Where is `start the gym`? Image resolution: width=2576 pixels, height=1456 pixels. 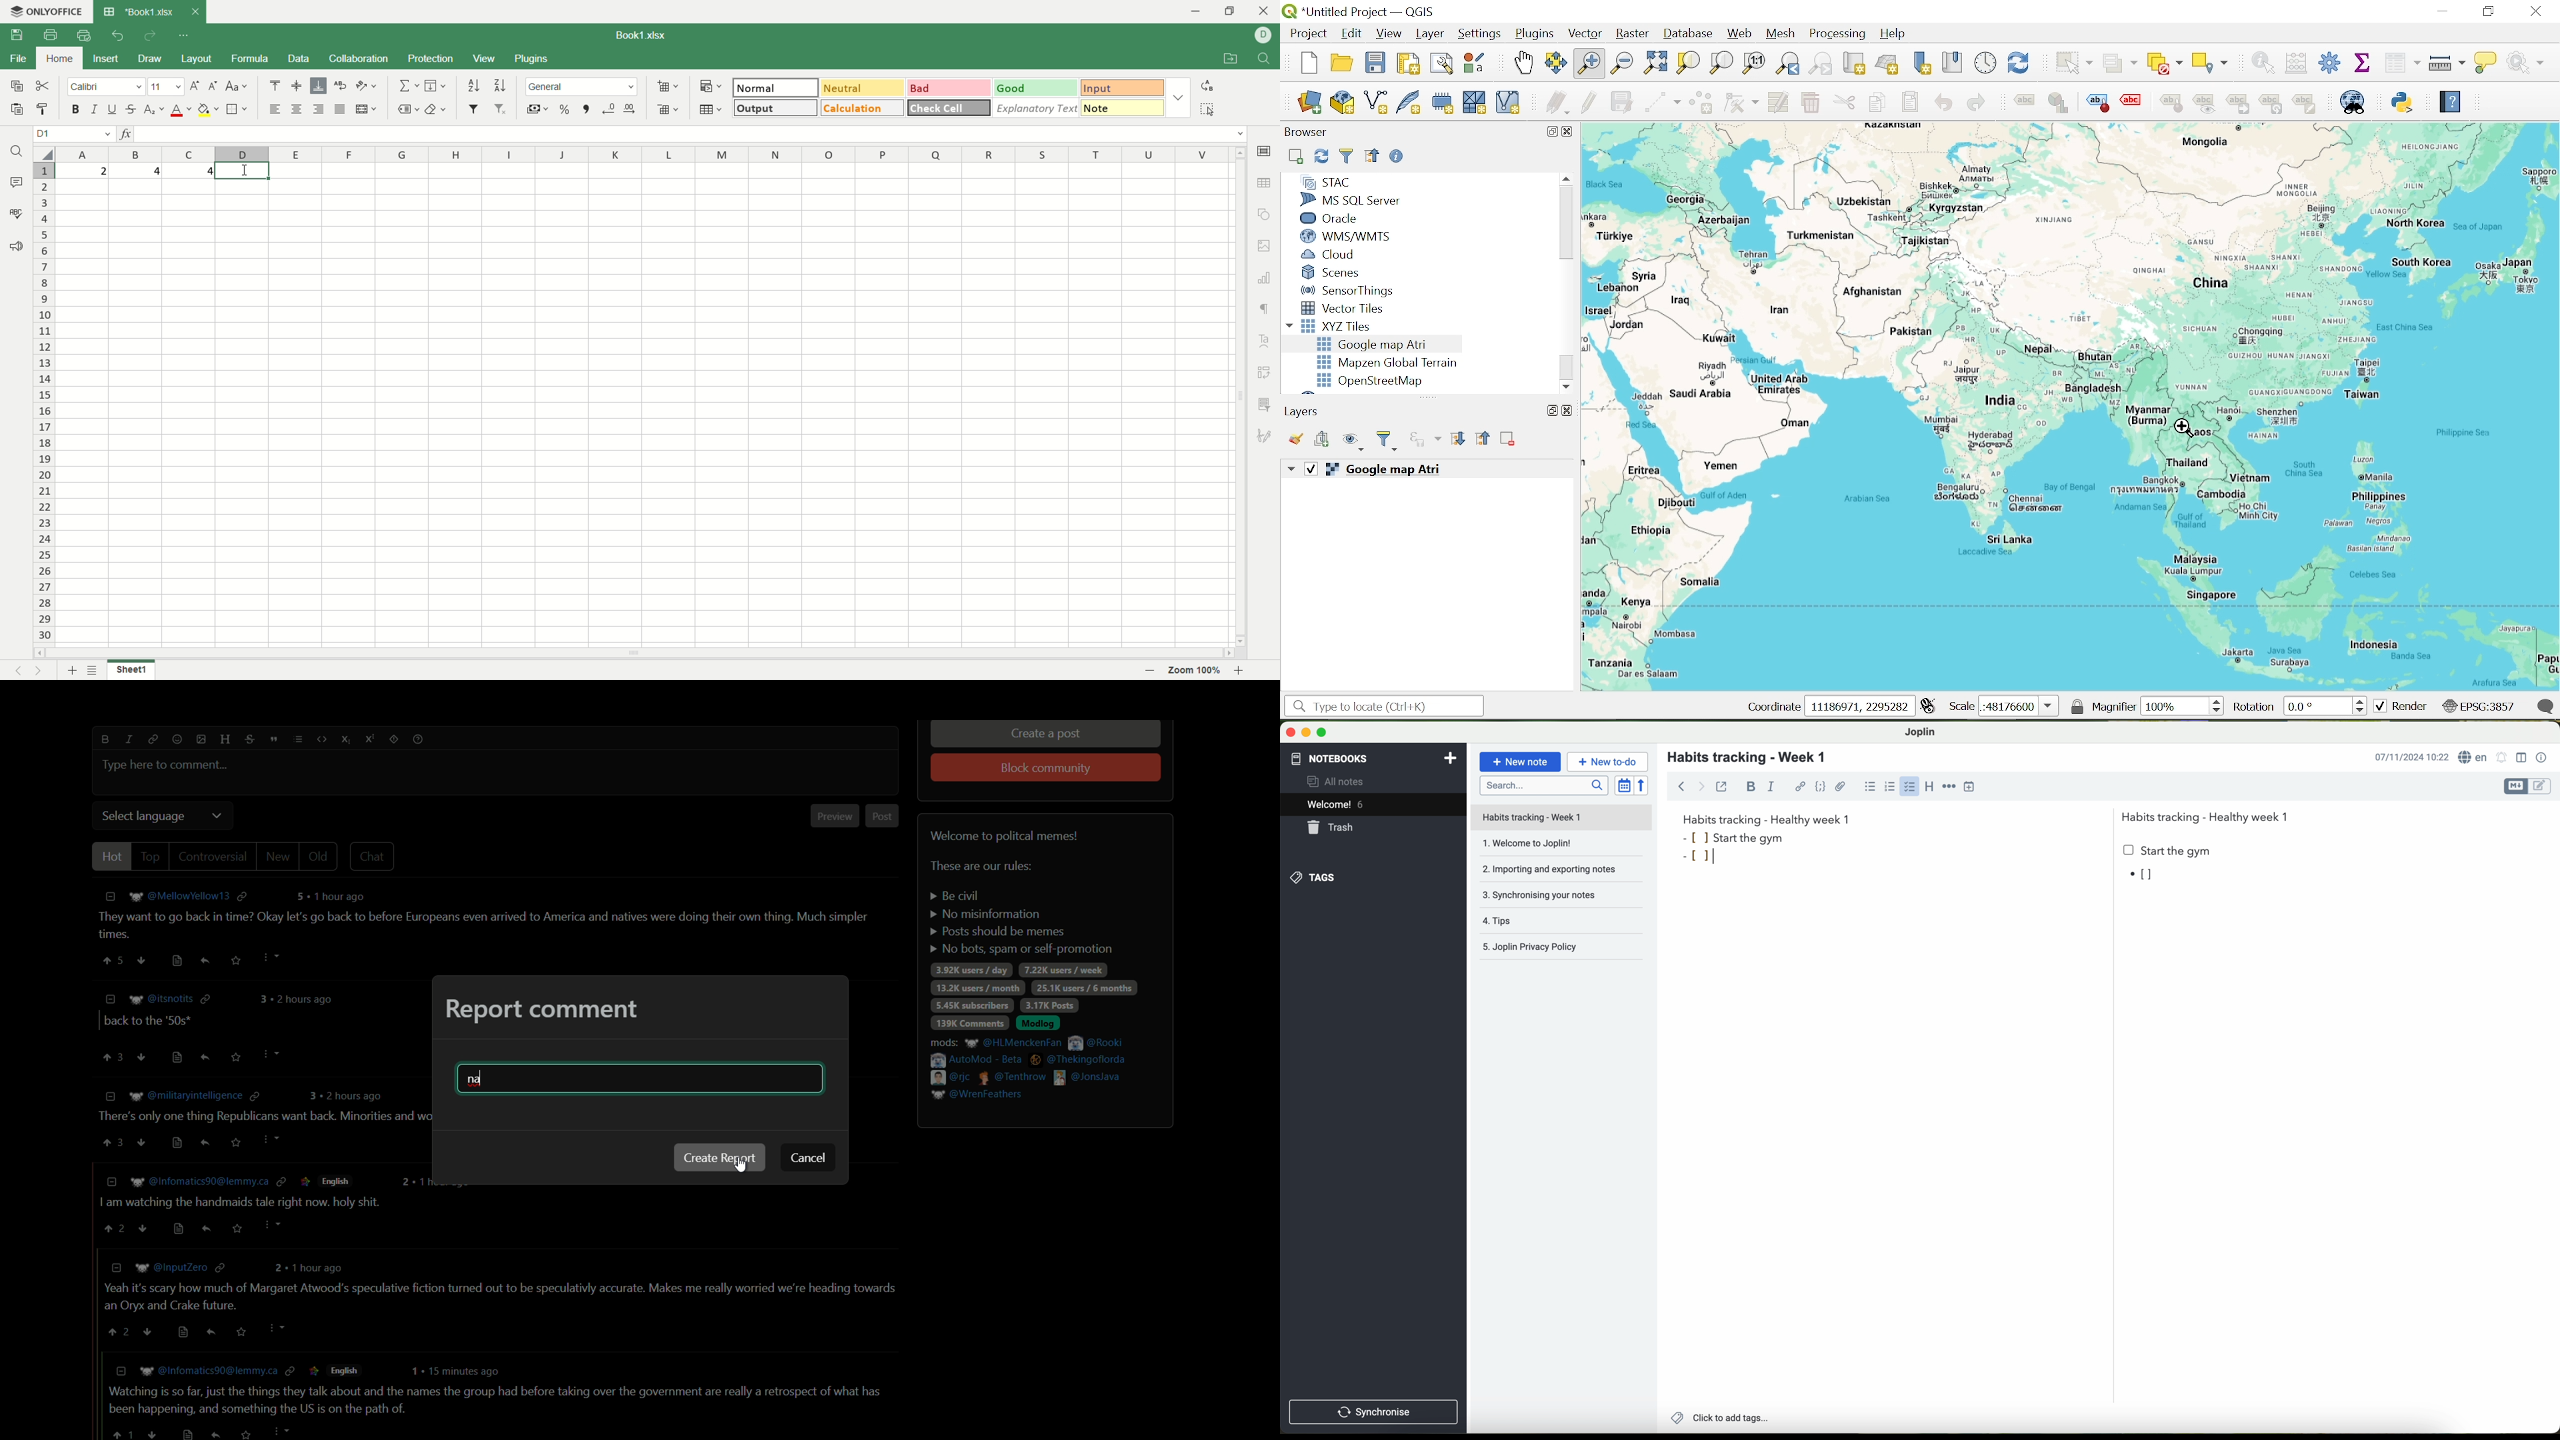
start the gym is located at coordinates (1735, 837).